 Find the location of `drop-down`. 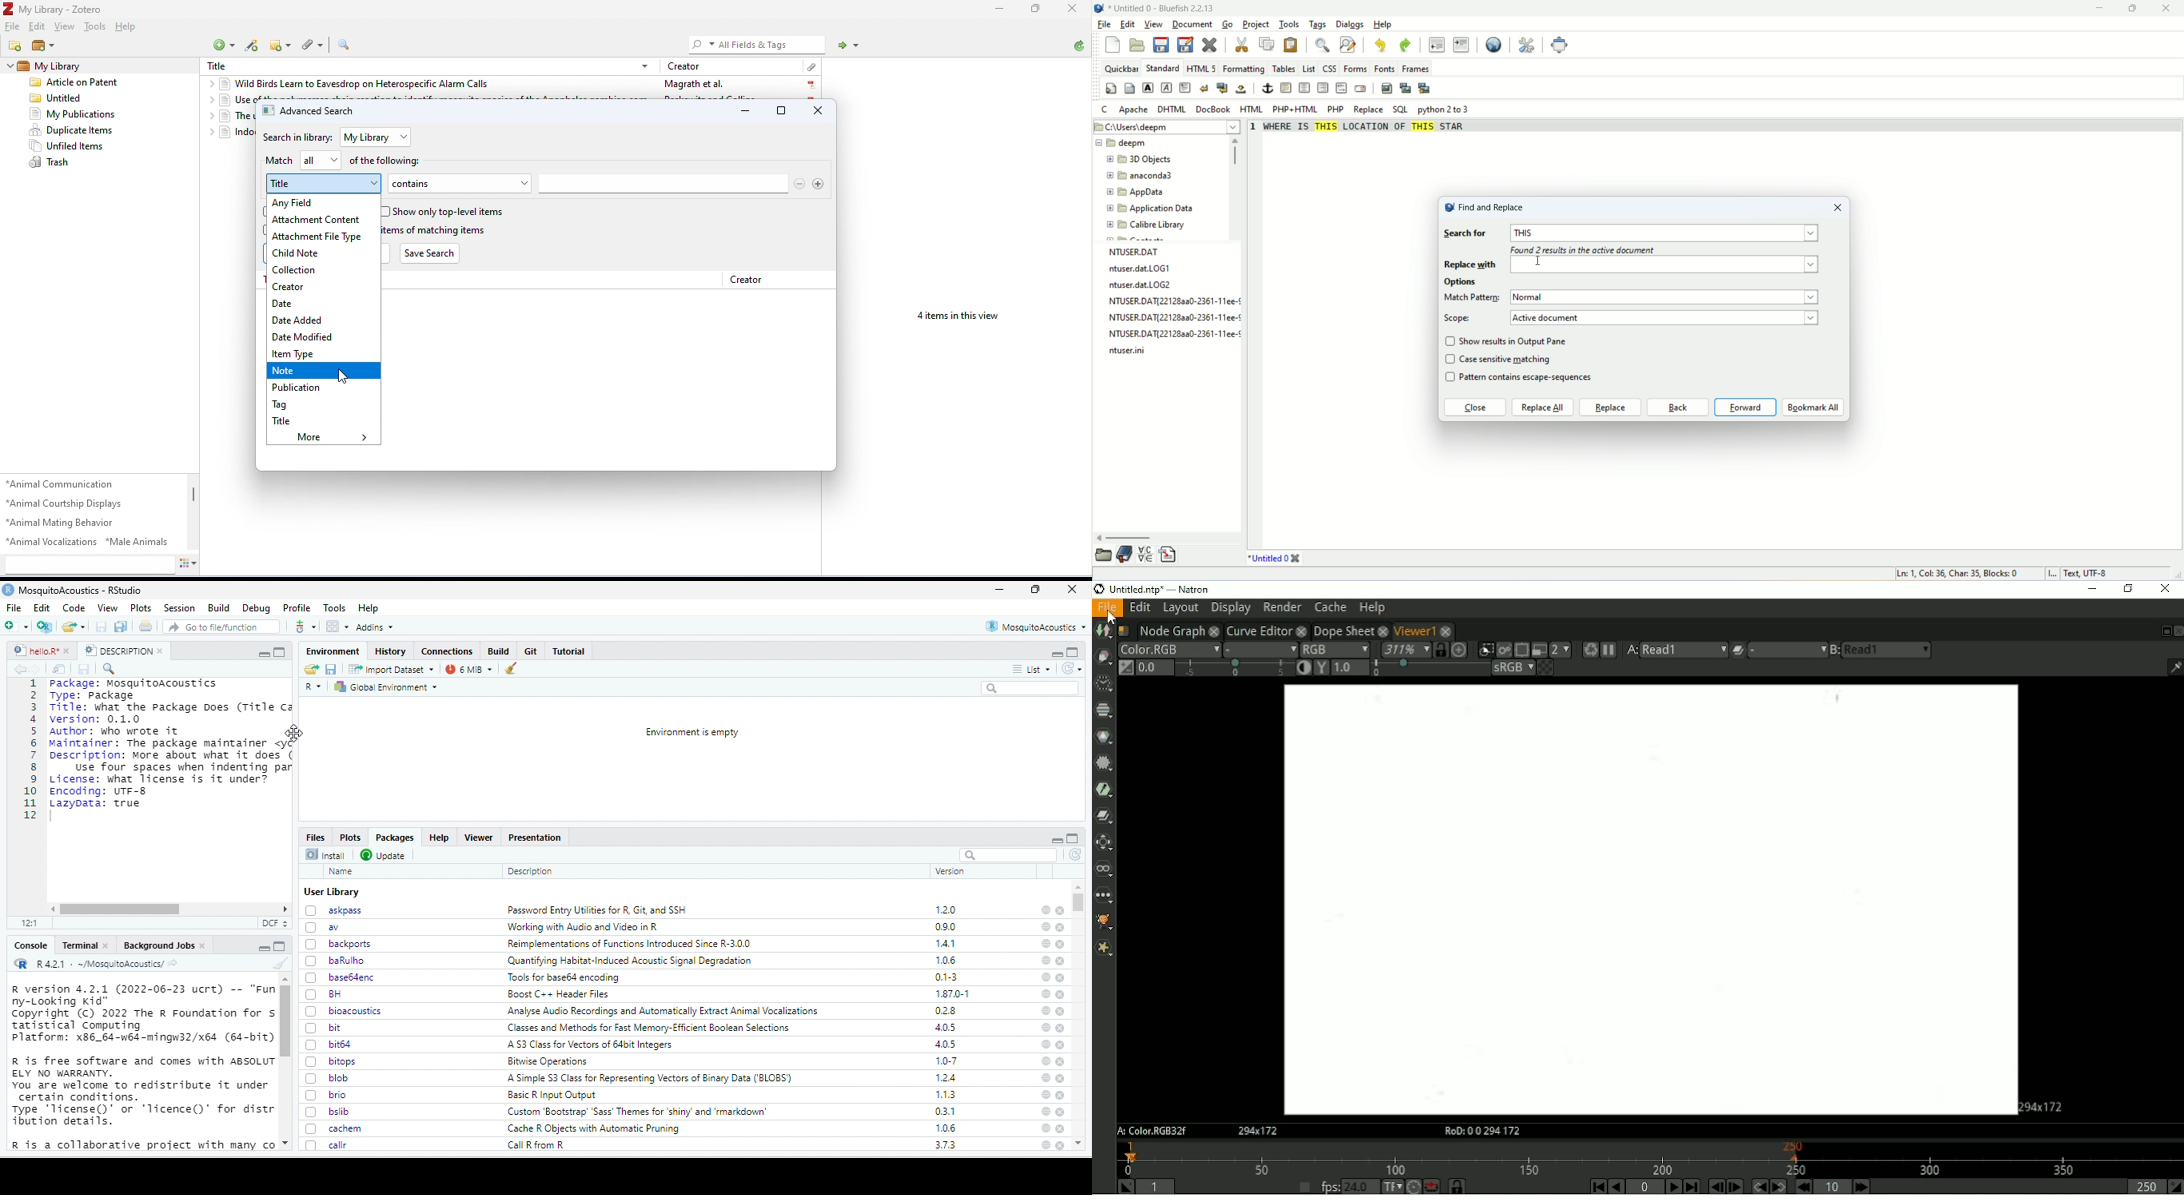

drop-down is located at coordinates (207, 132).